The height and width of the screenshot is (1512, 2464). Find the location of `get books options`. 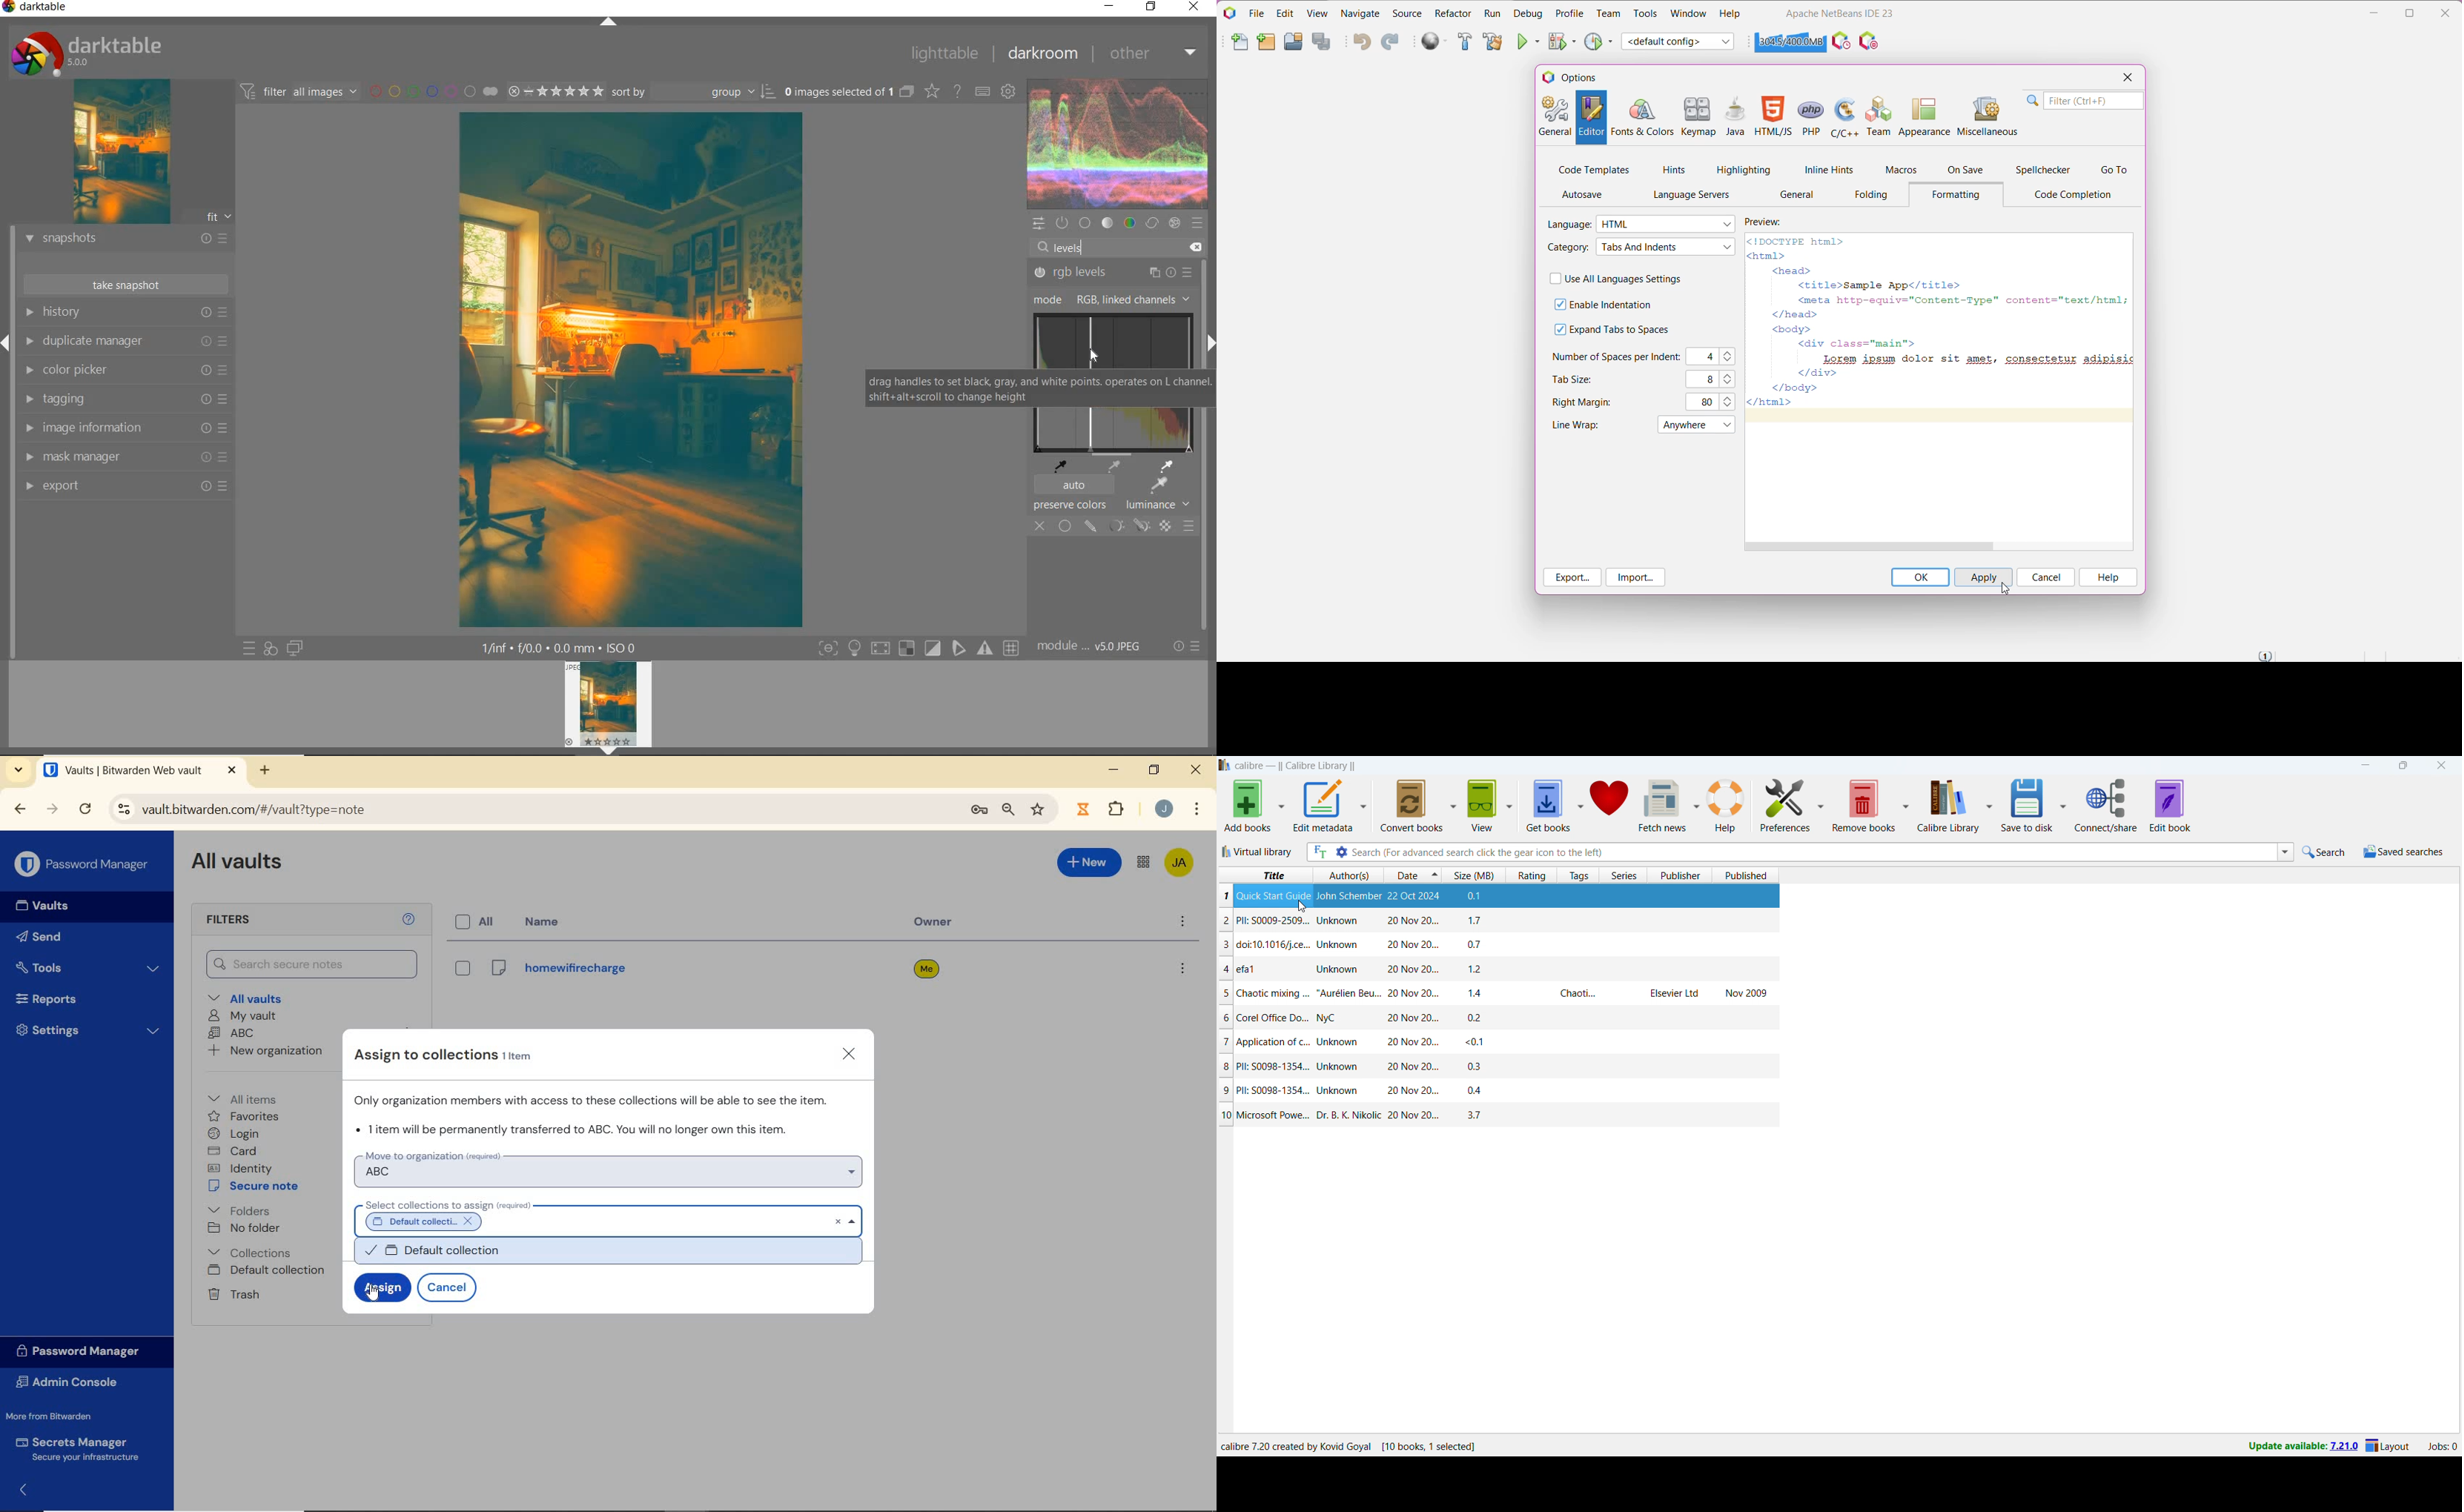

get books options is located at coordinates (1580, 805).